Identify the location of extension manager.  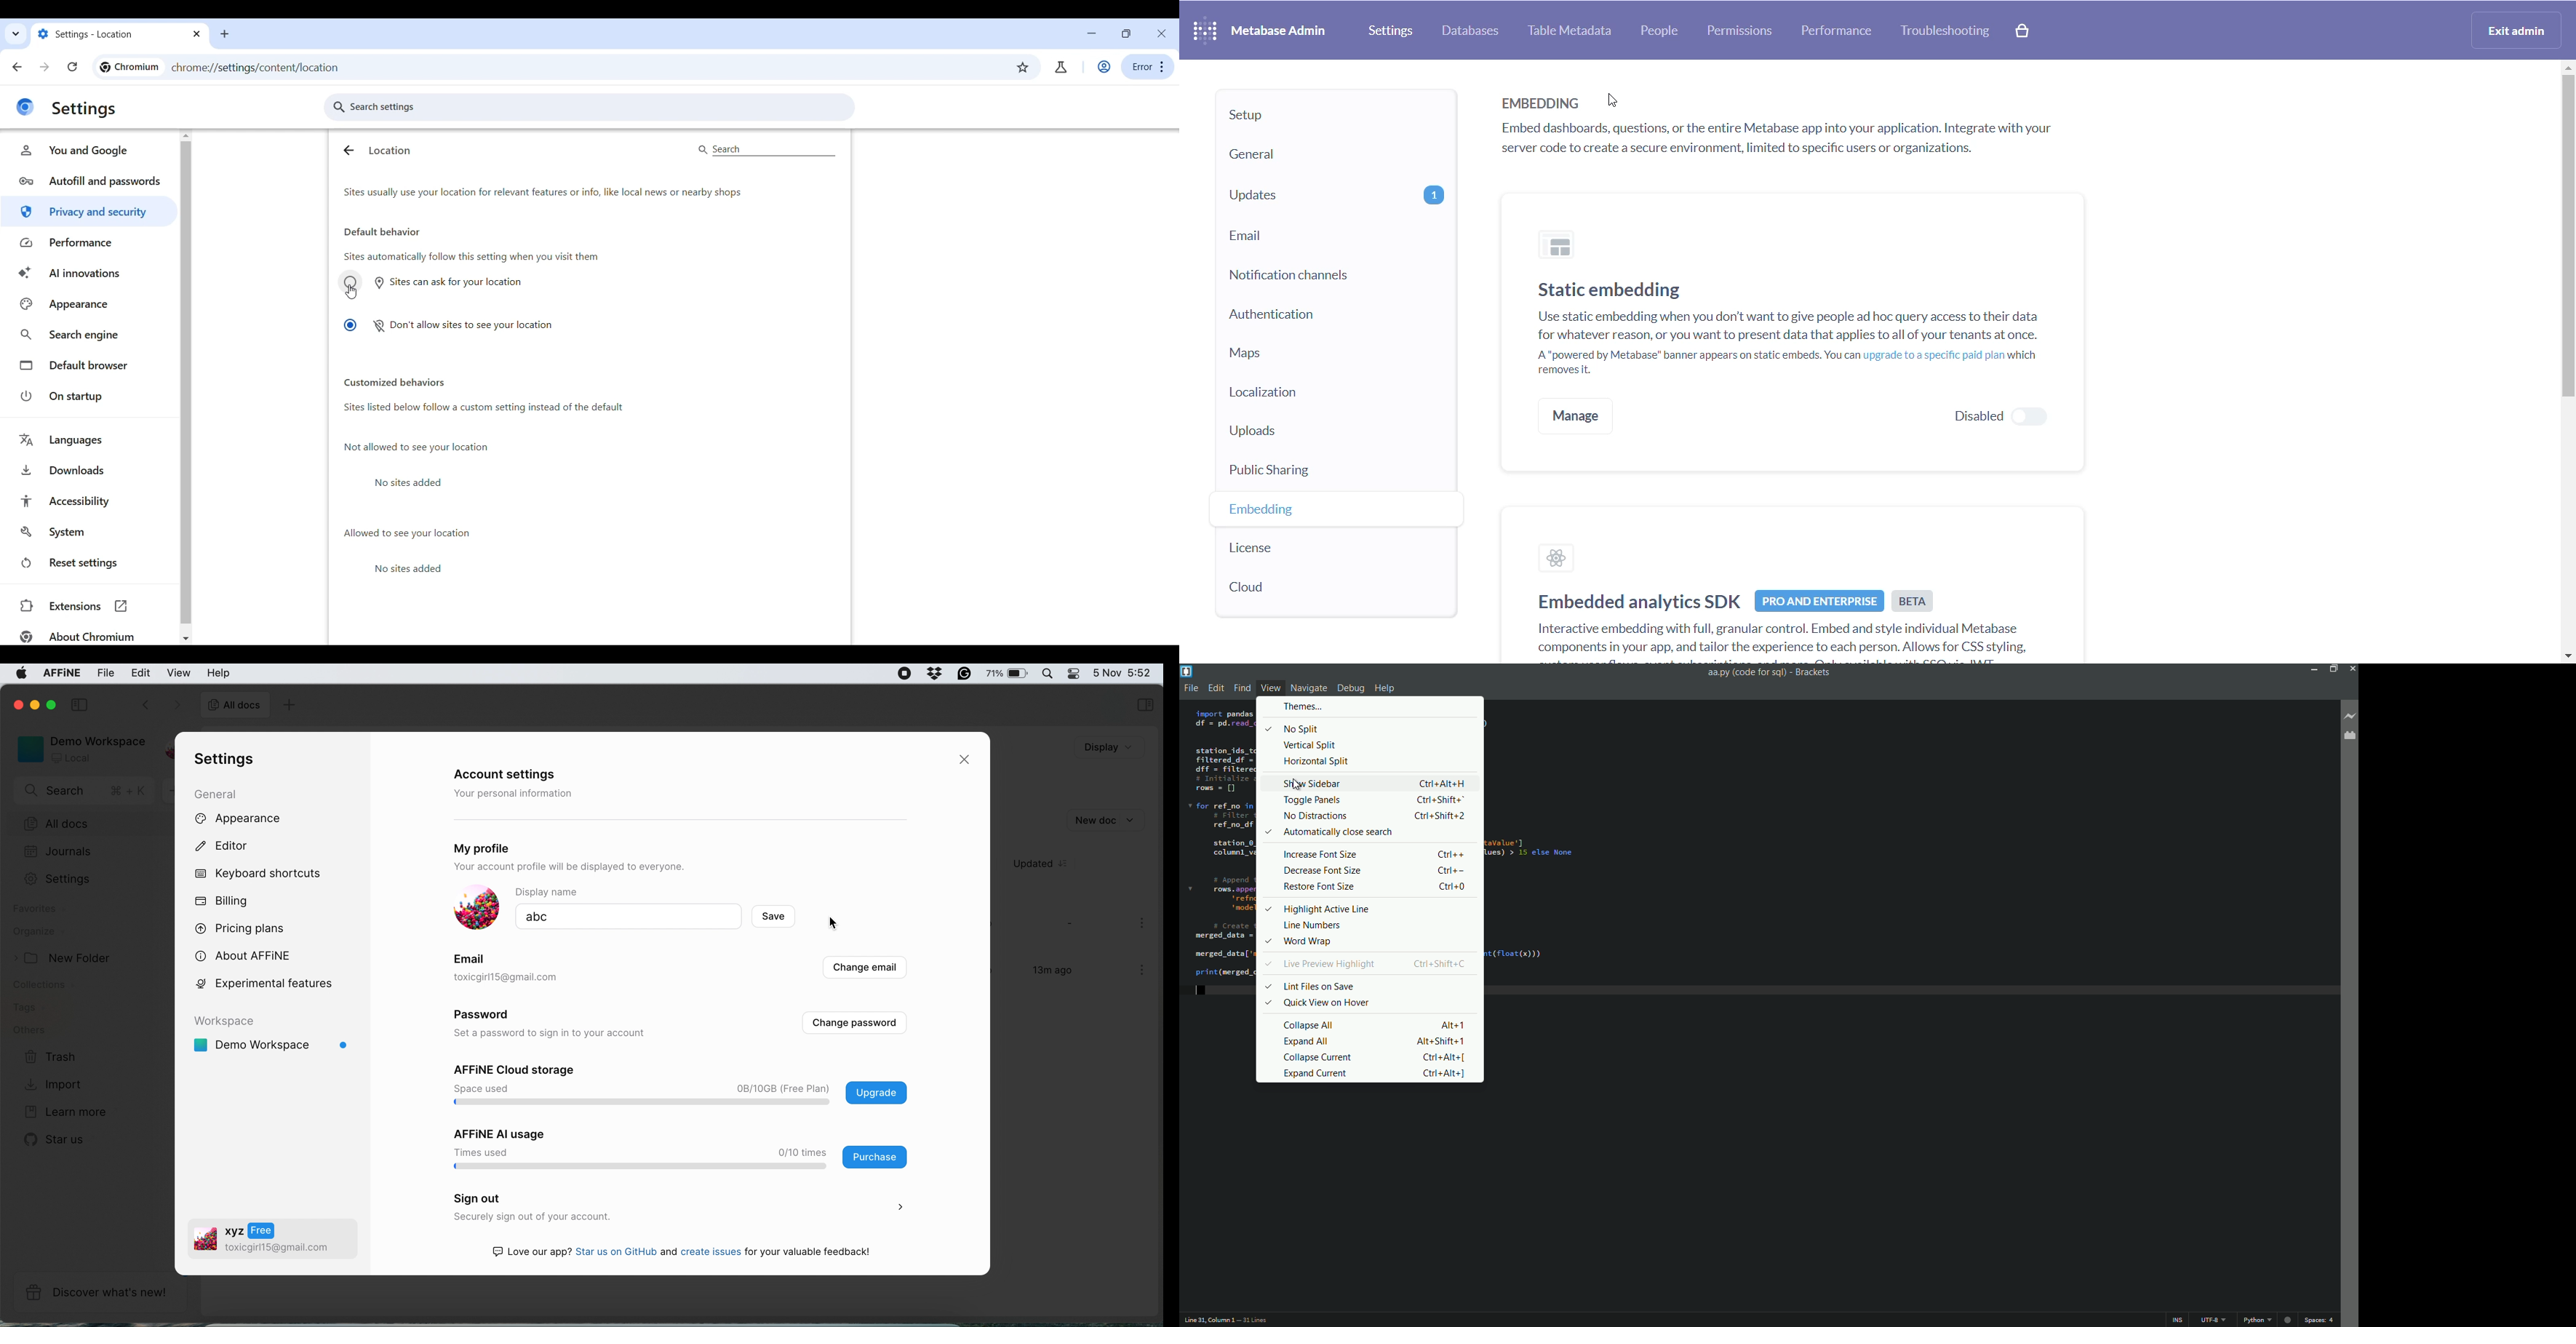
(2349, 736).